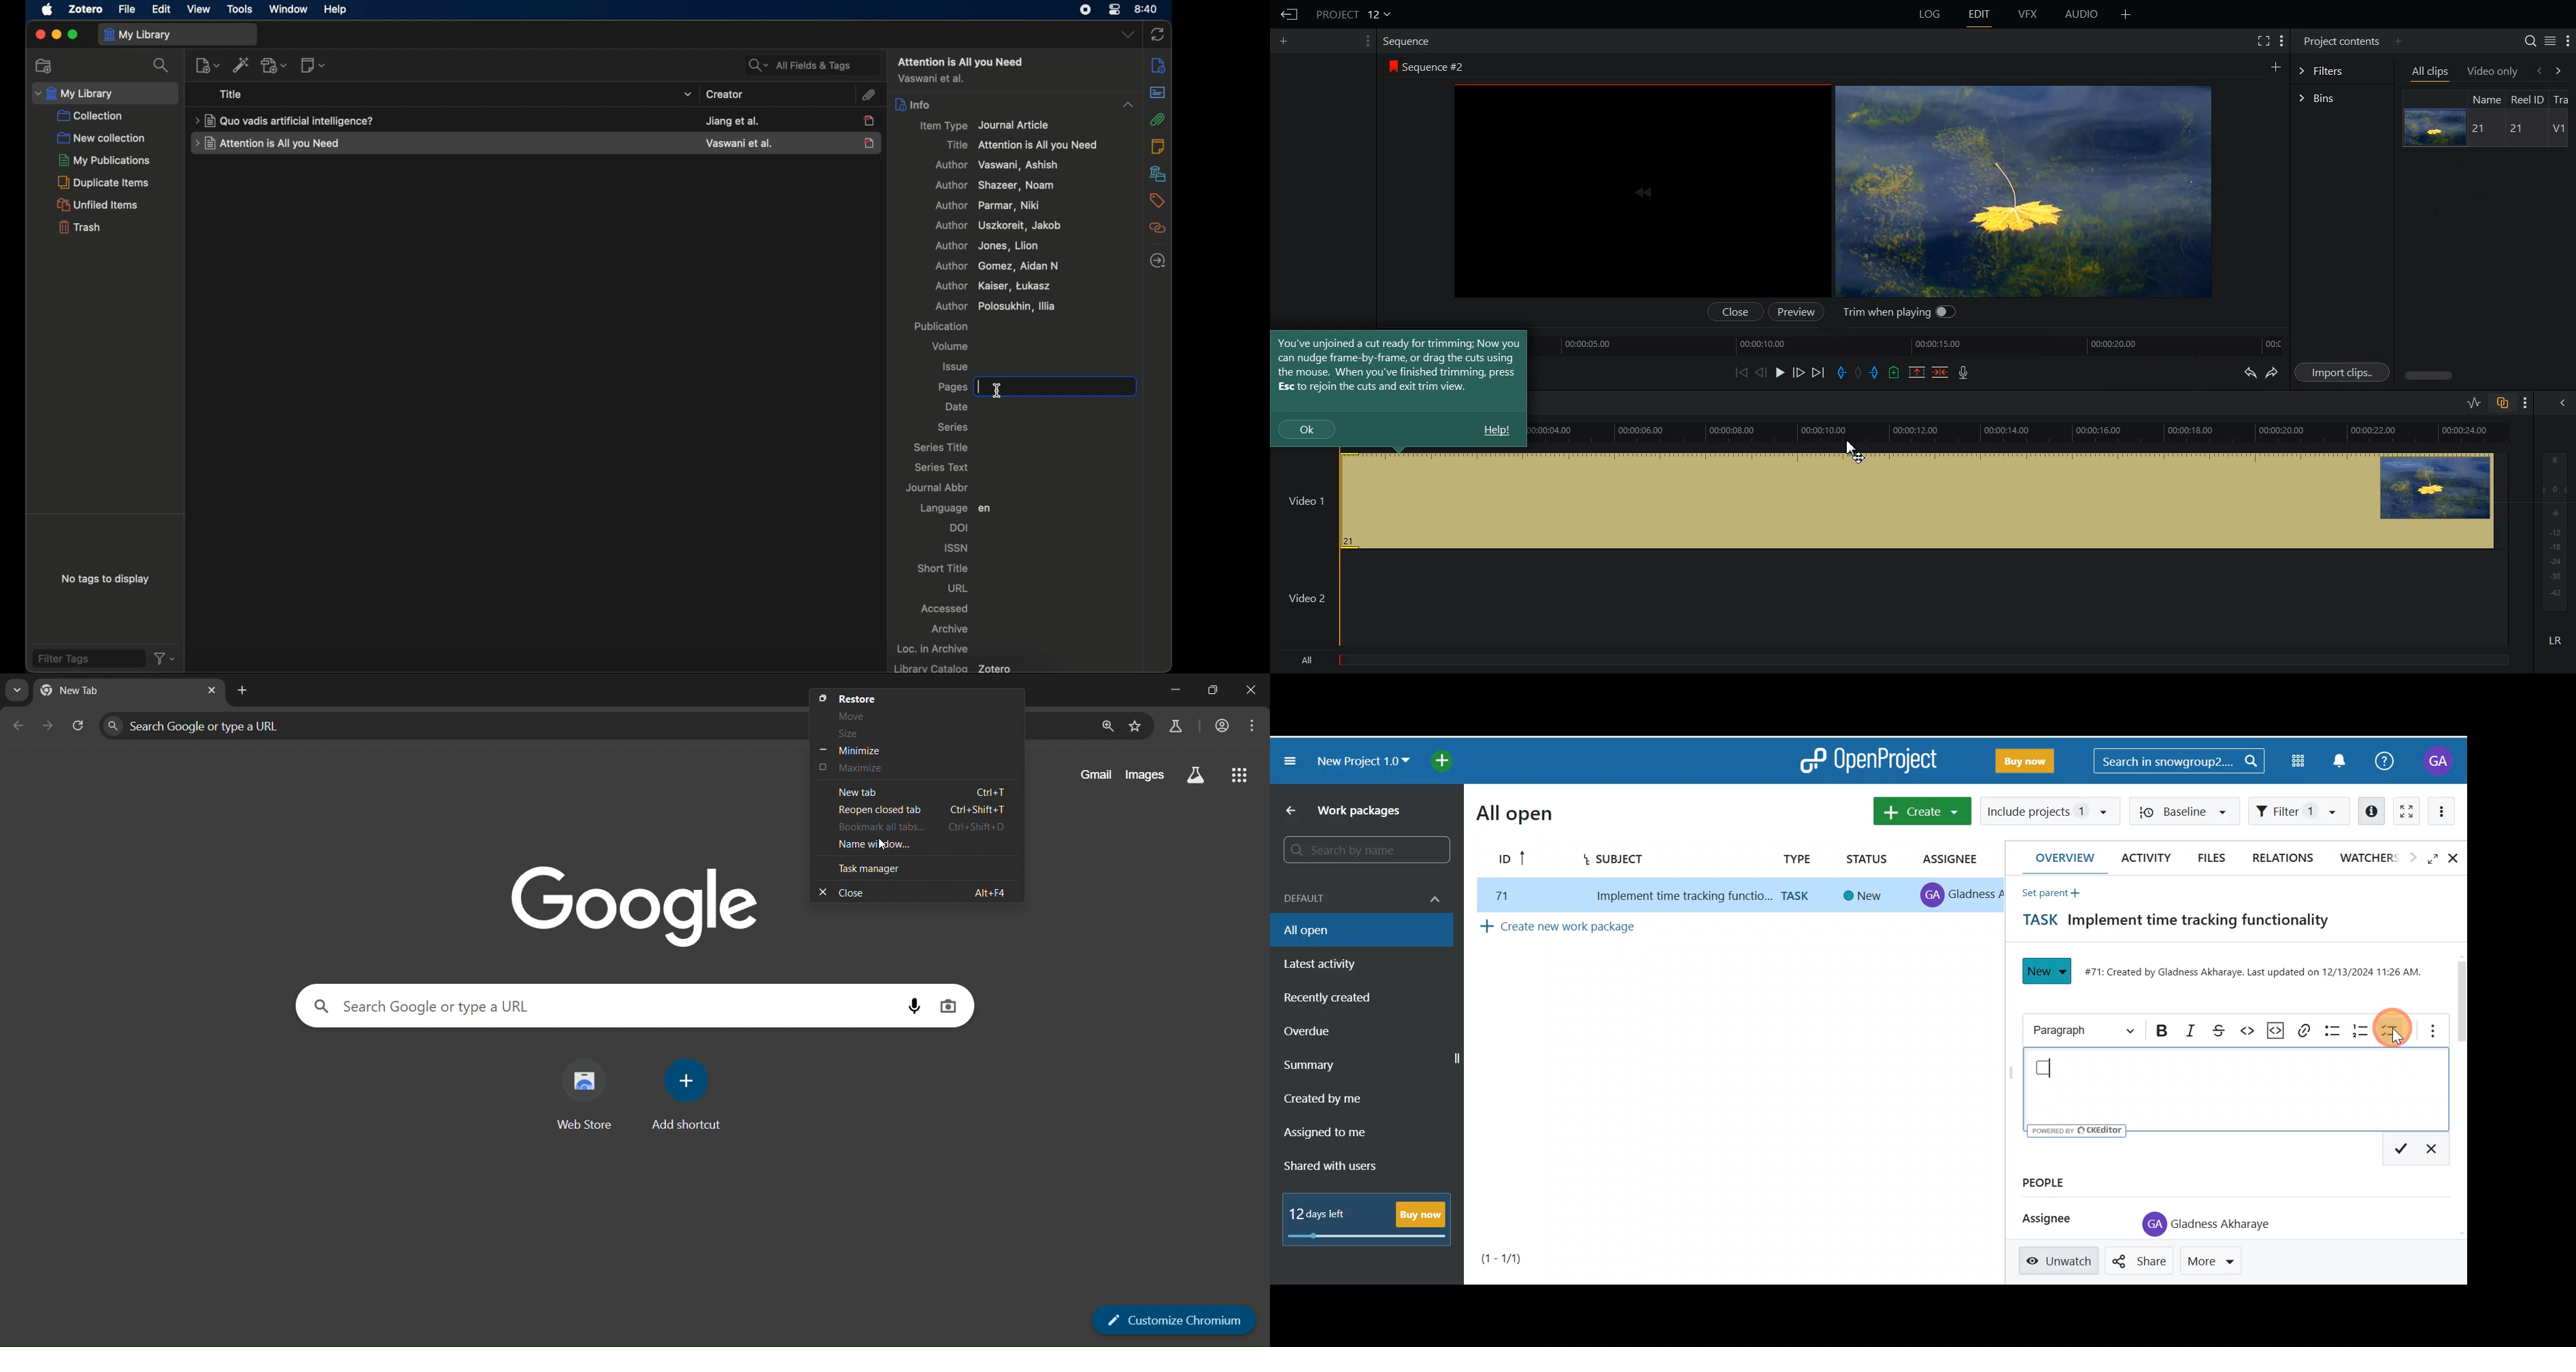 This screenshot has width=2576, height=1372. Describe the element at coordinates (1761, 372) in the screenshot. I see `Nudge one frame back` at that location.